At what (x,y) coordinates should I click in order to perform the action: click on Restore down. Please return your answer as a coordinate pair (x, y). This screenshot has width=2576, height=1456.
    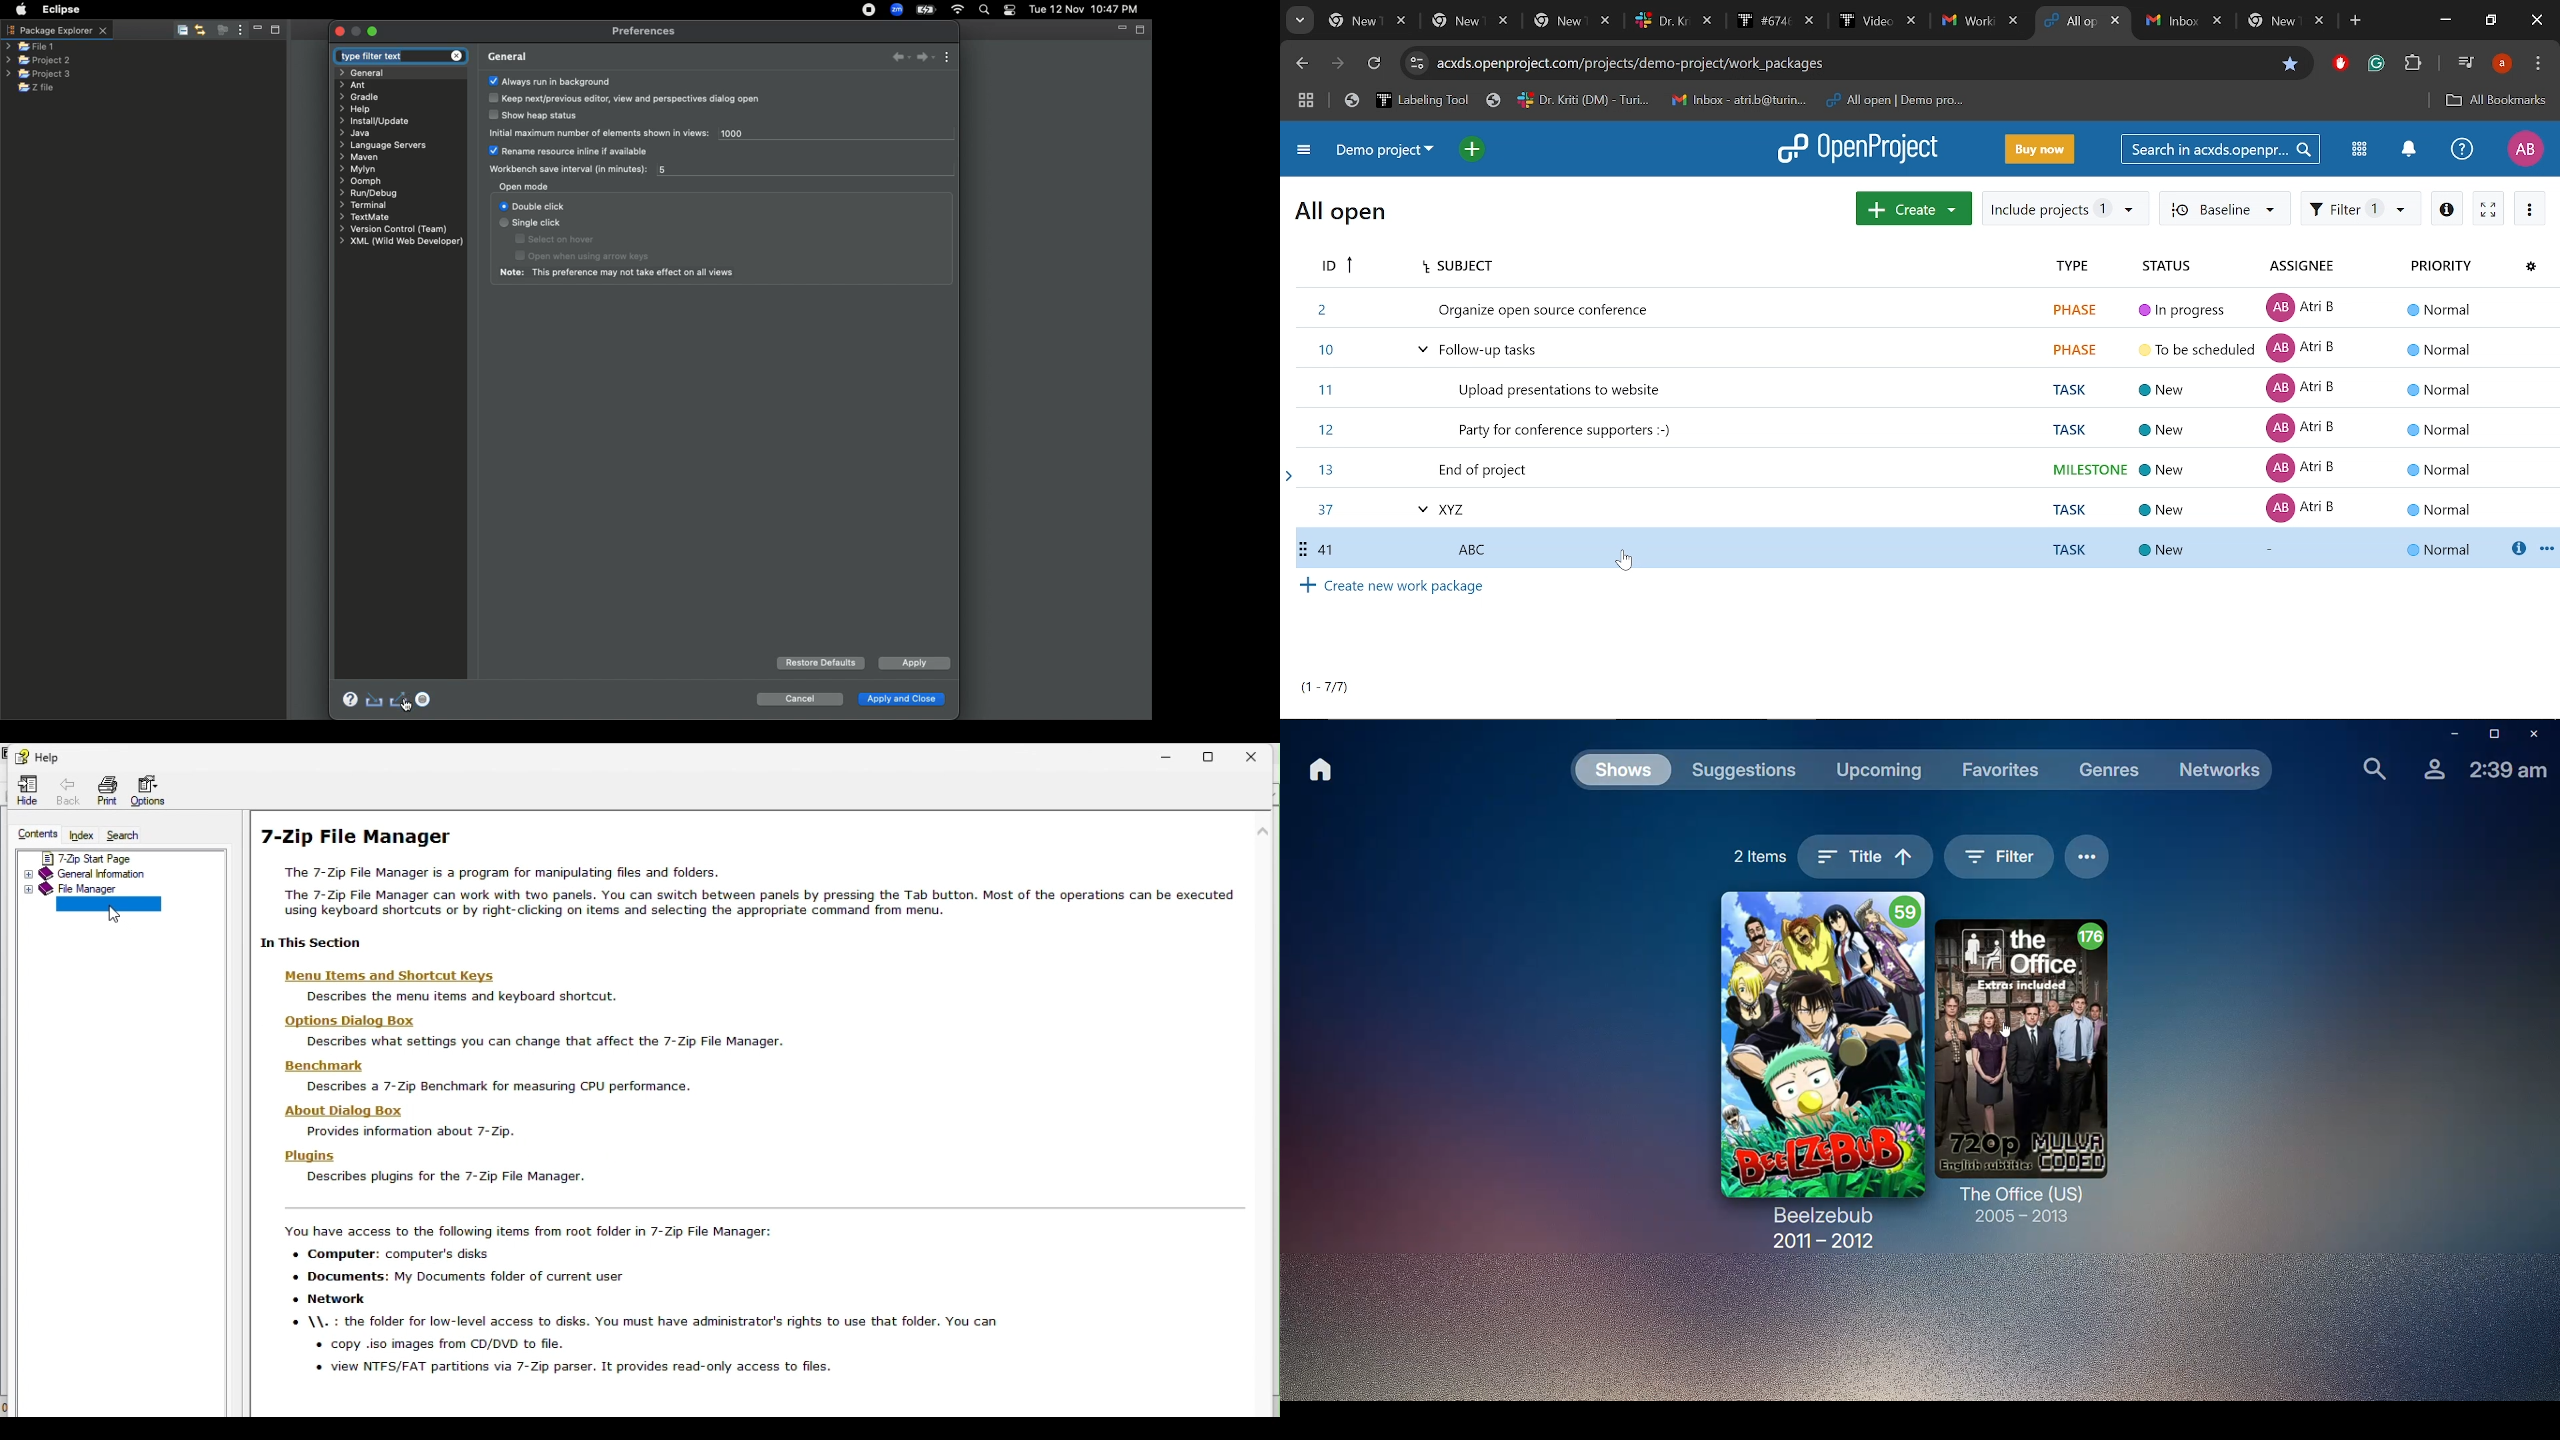
    Looking at the image, I should click on (2490, 19).